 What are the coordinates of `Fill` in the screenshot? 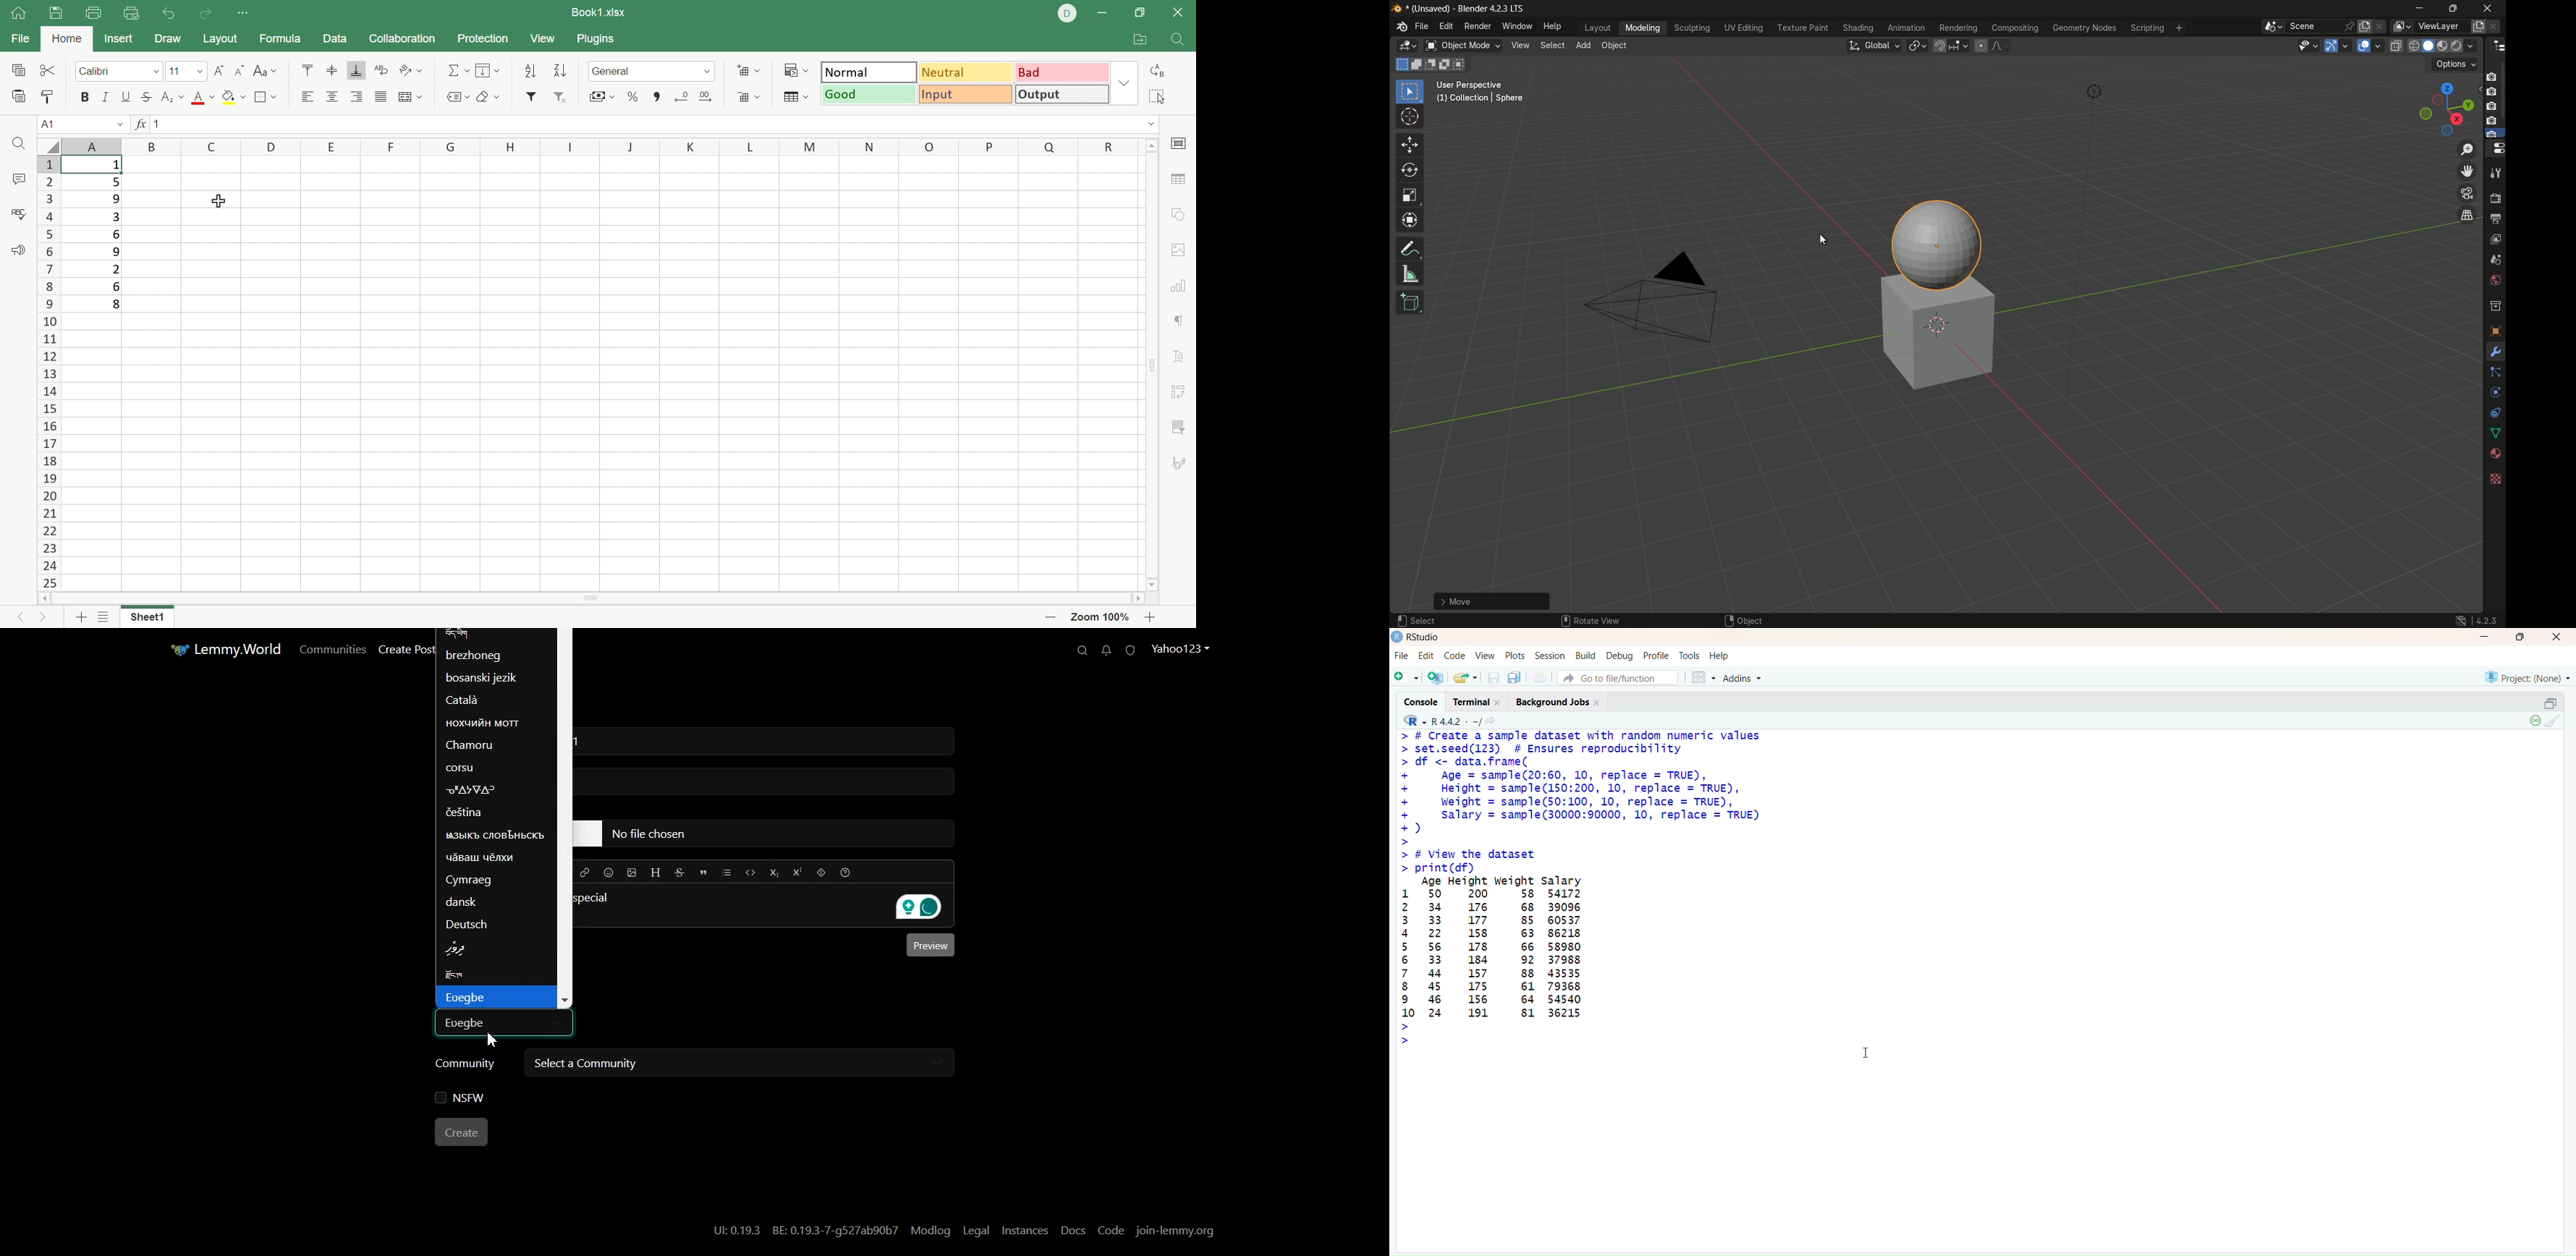 It's located at (489, 70).